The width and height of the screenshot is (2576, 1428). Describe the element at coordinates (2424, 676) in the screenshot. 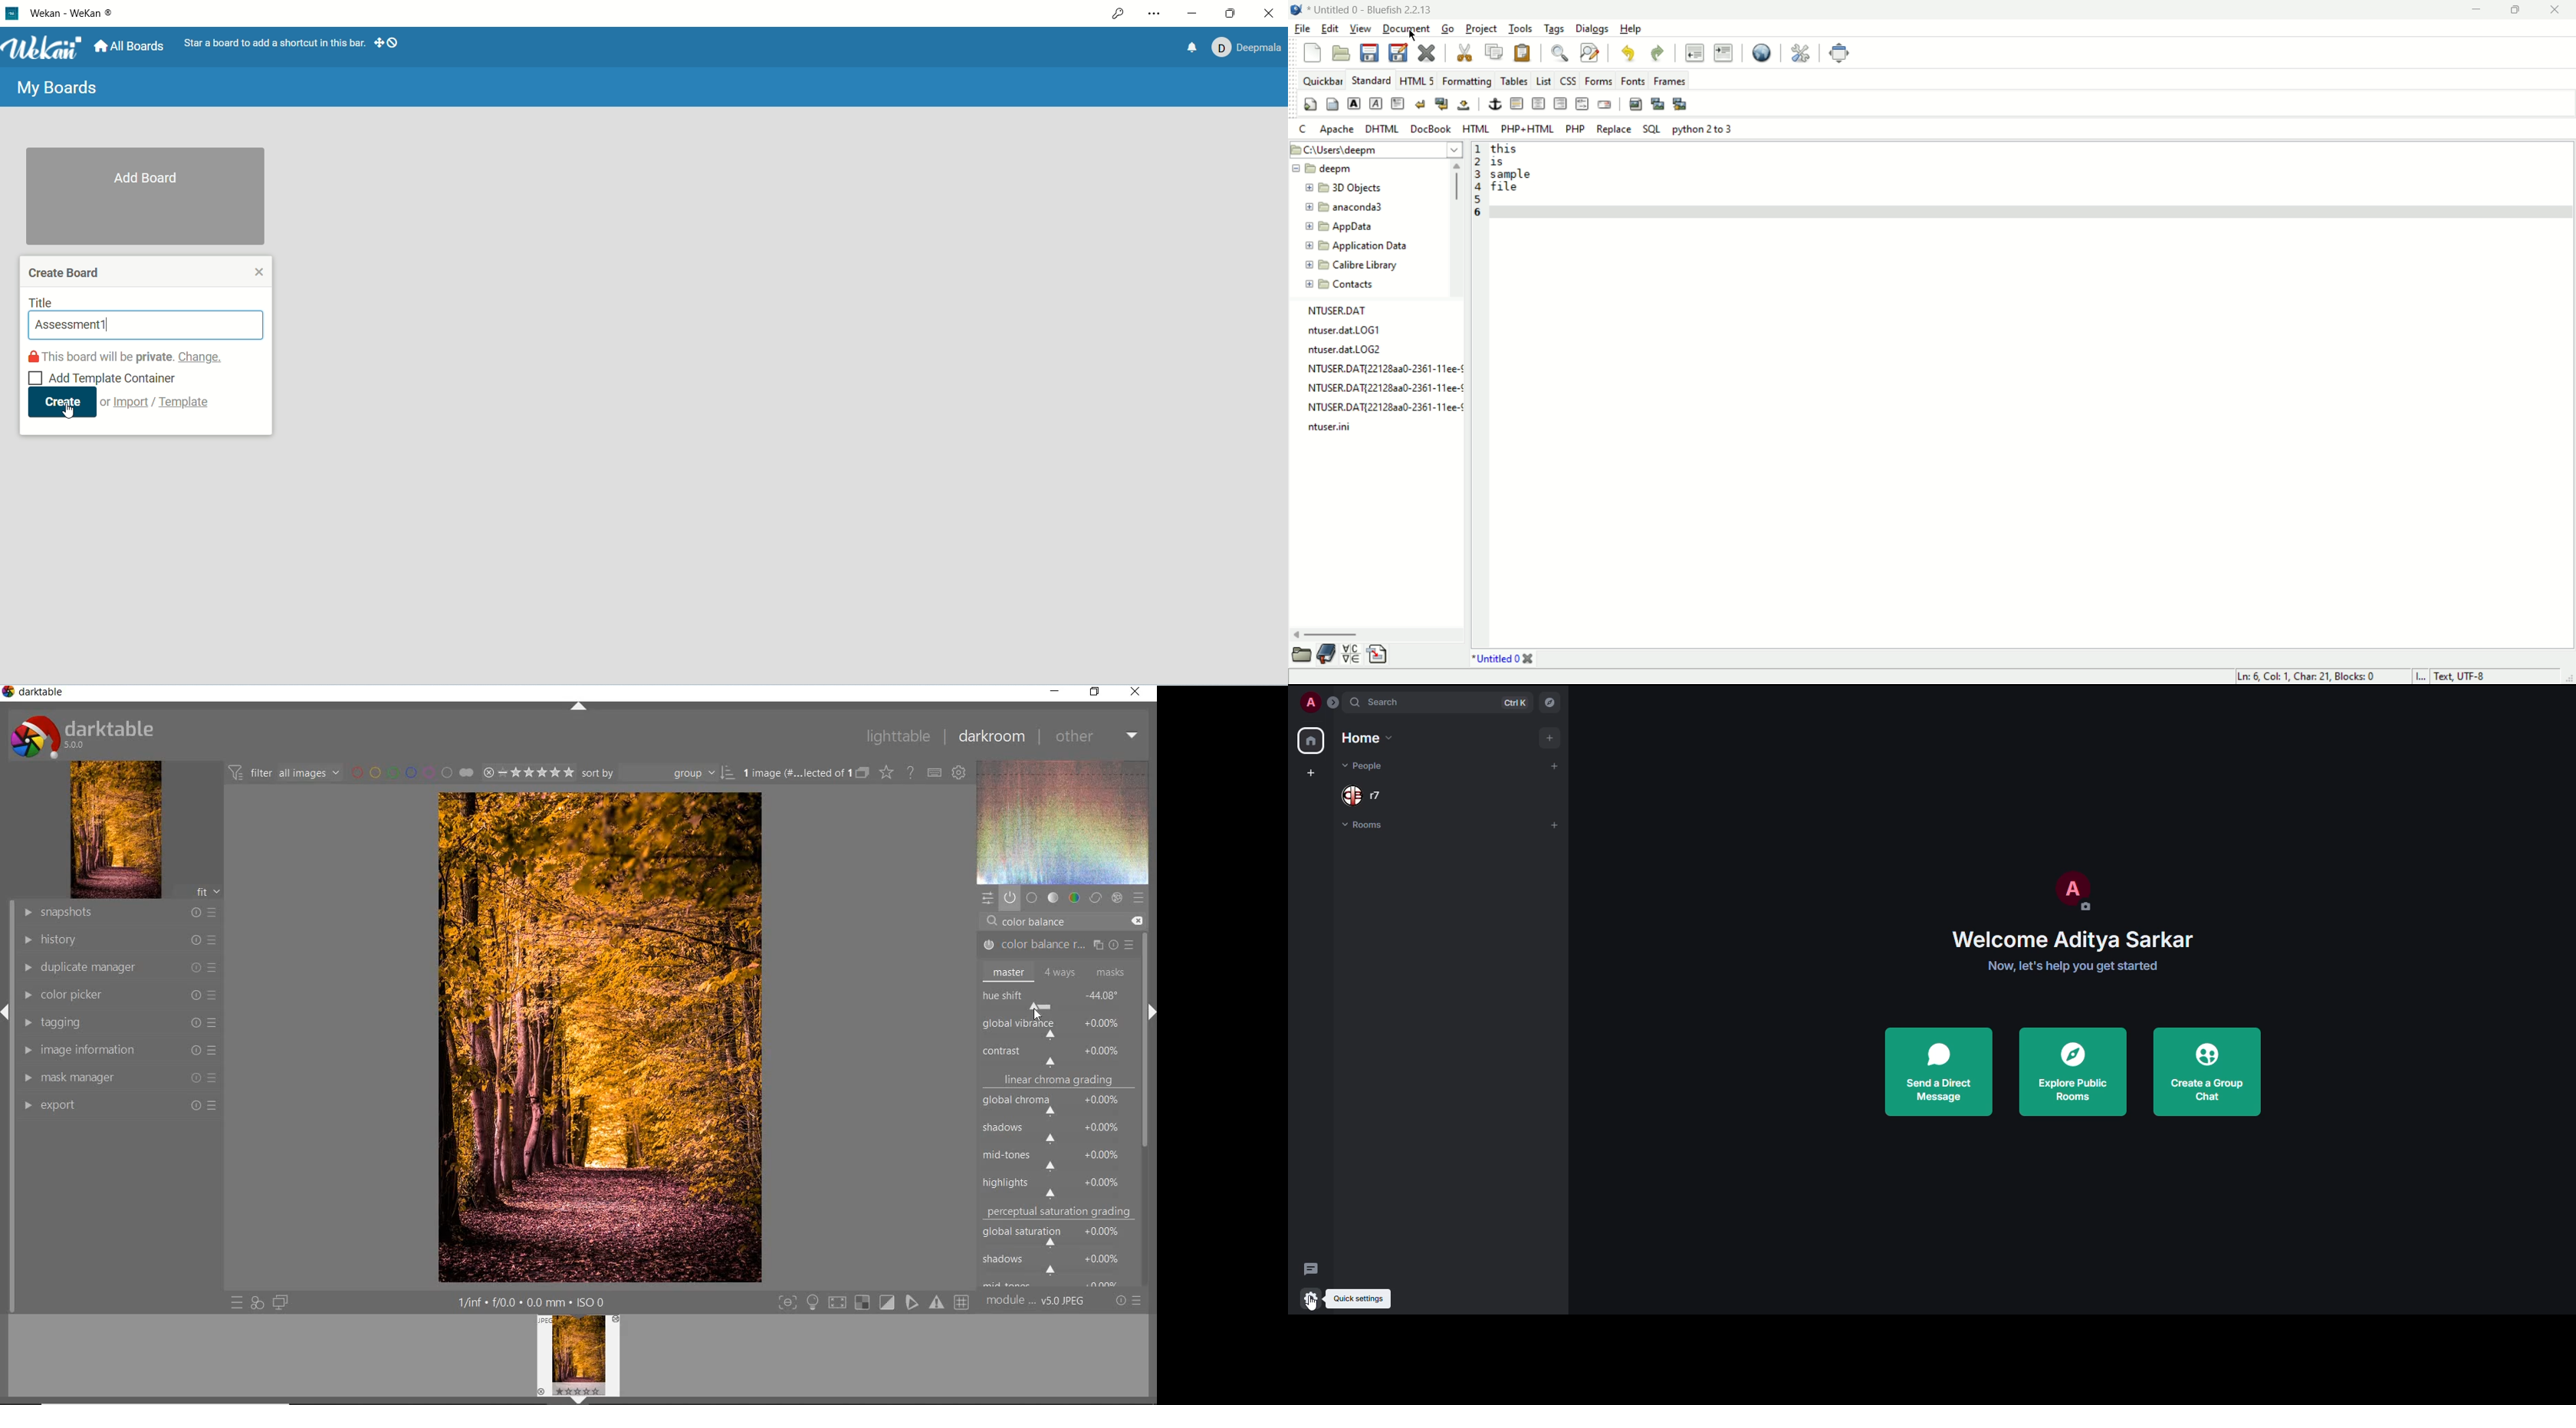

I see `I` at that location.